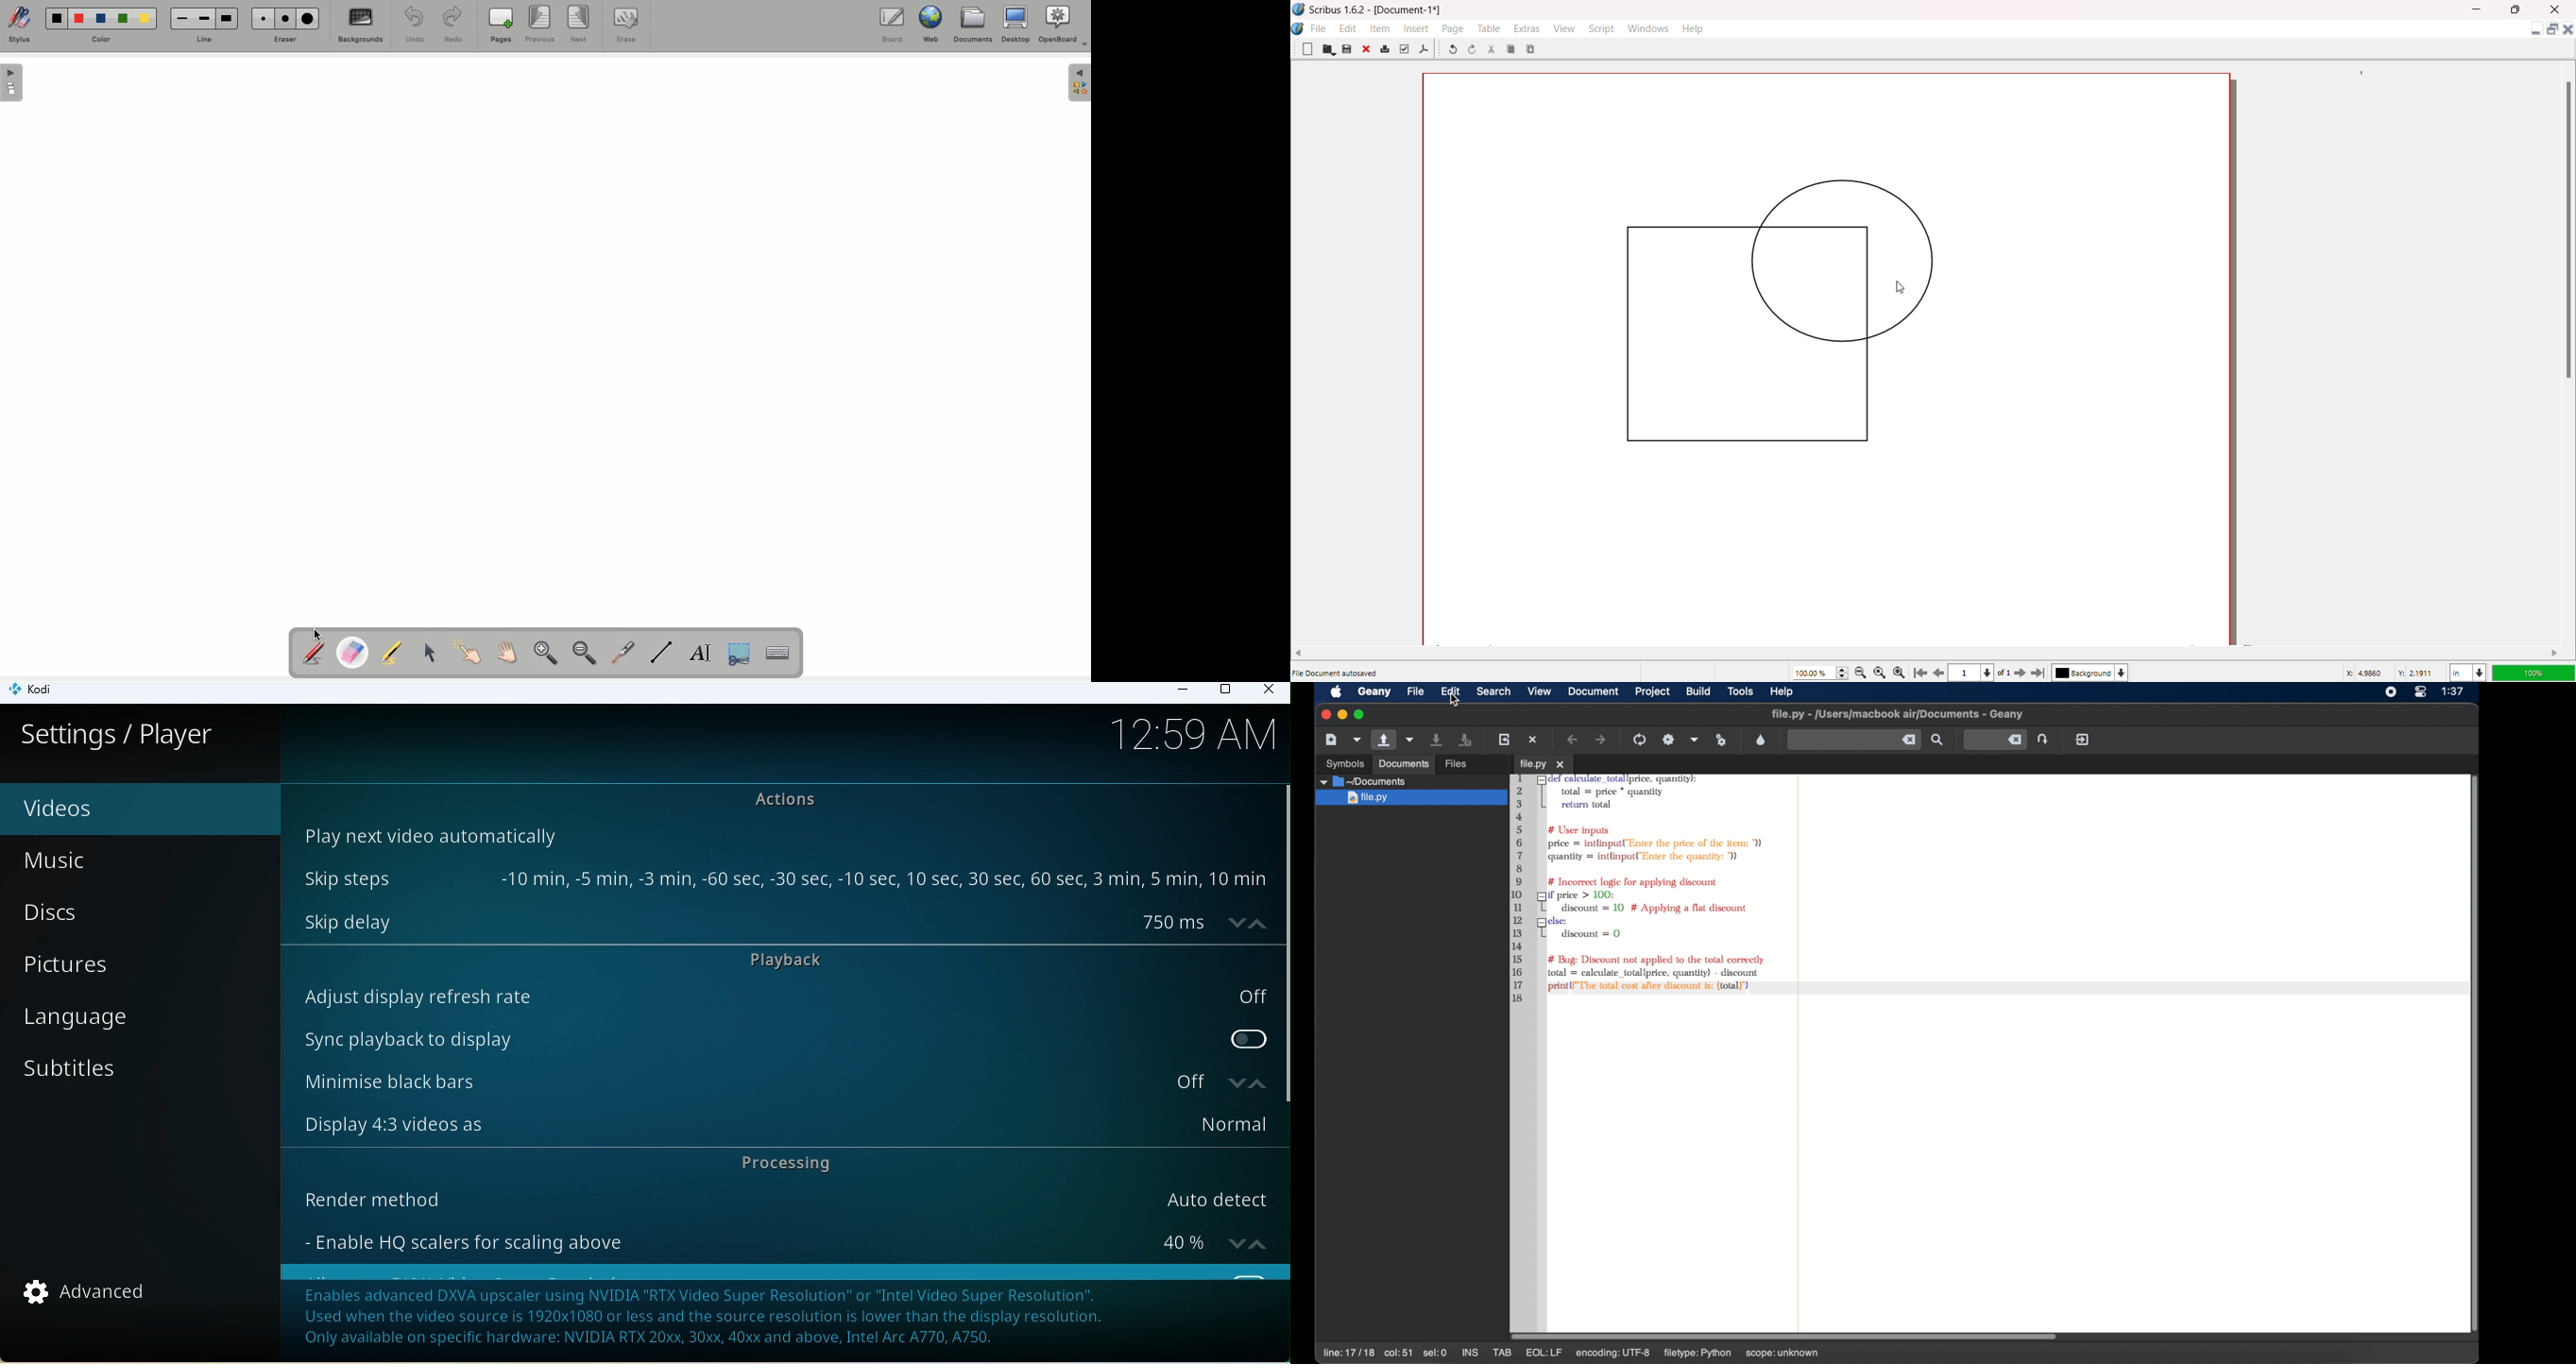 The image size is (2576, 1372). Describe the element at coordinates (1994, 739) in the screenshot. I see `jump to the entered line number` at that location.